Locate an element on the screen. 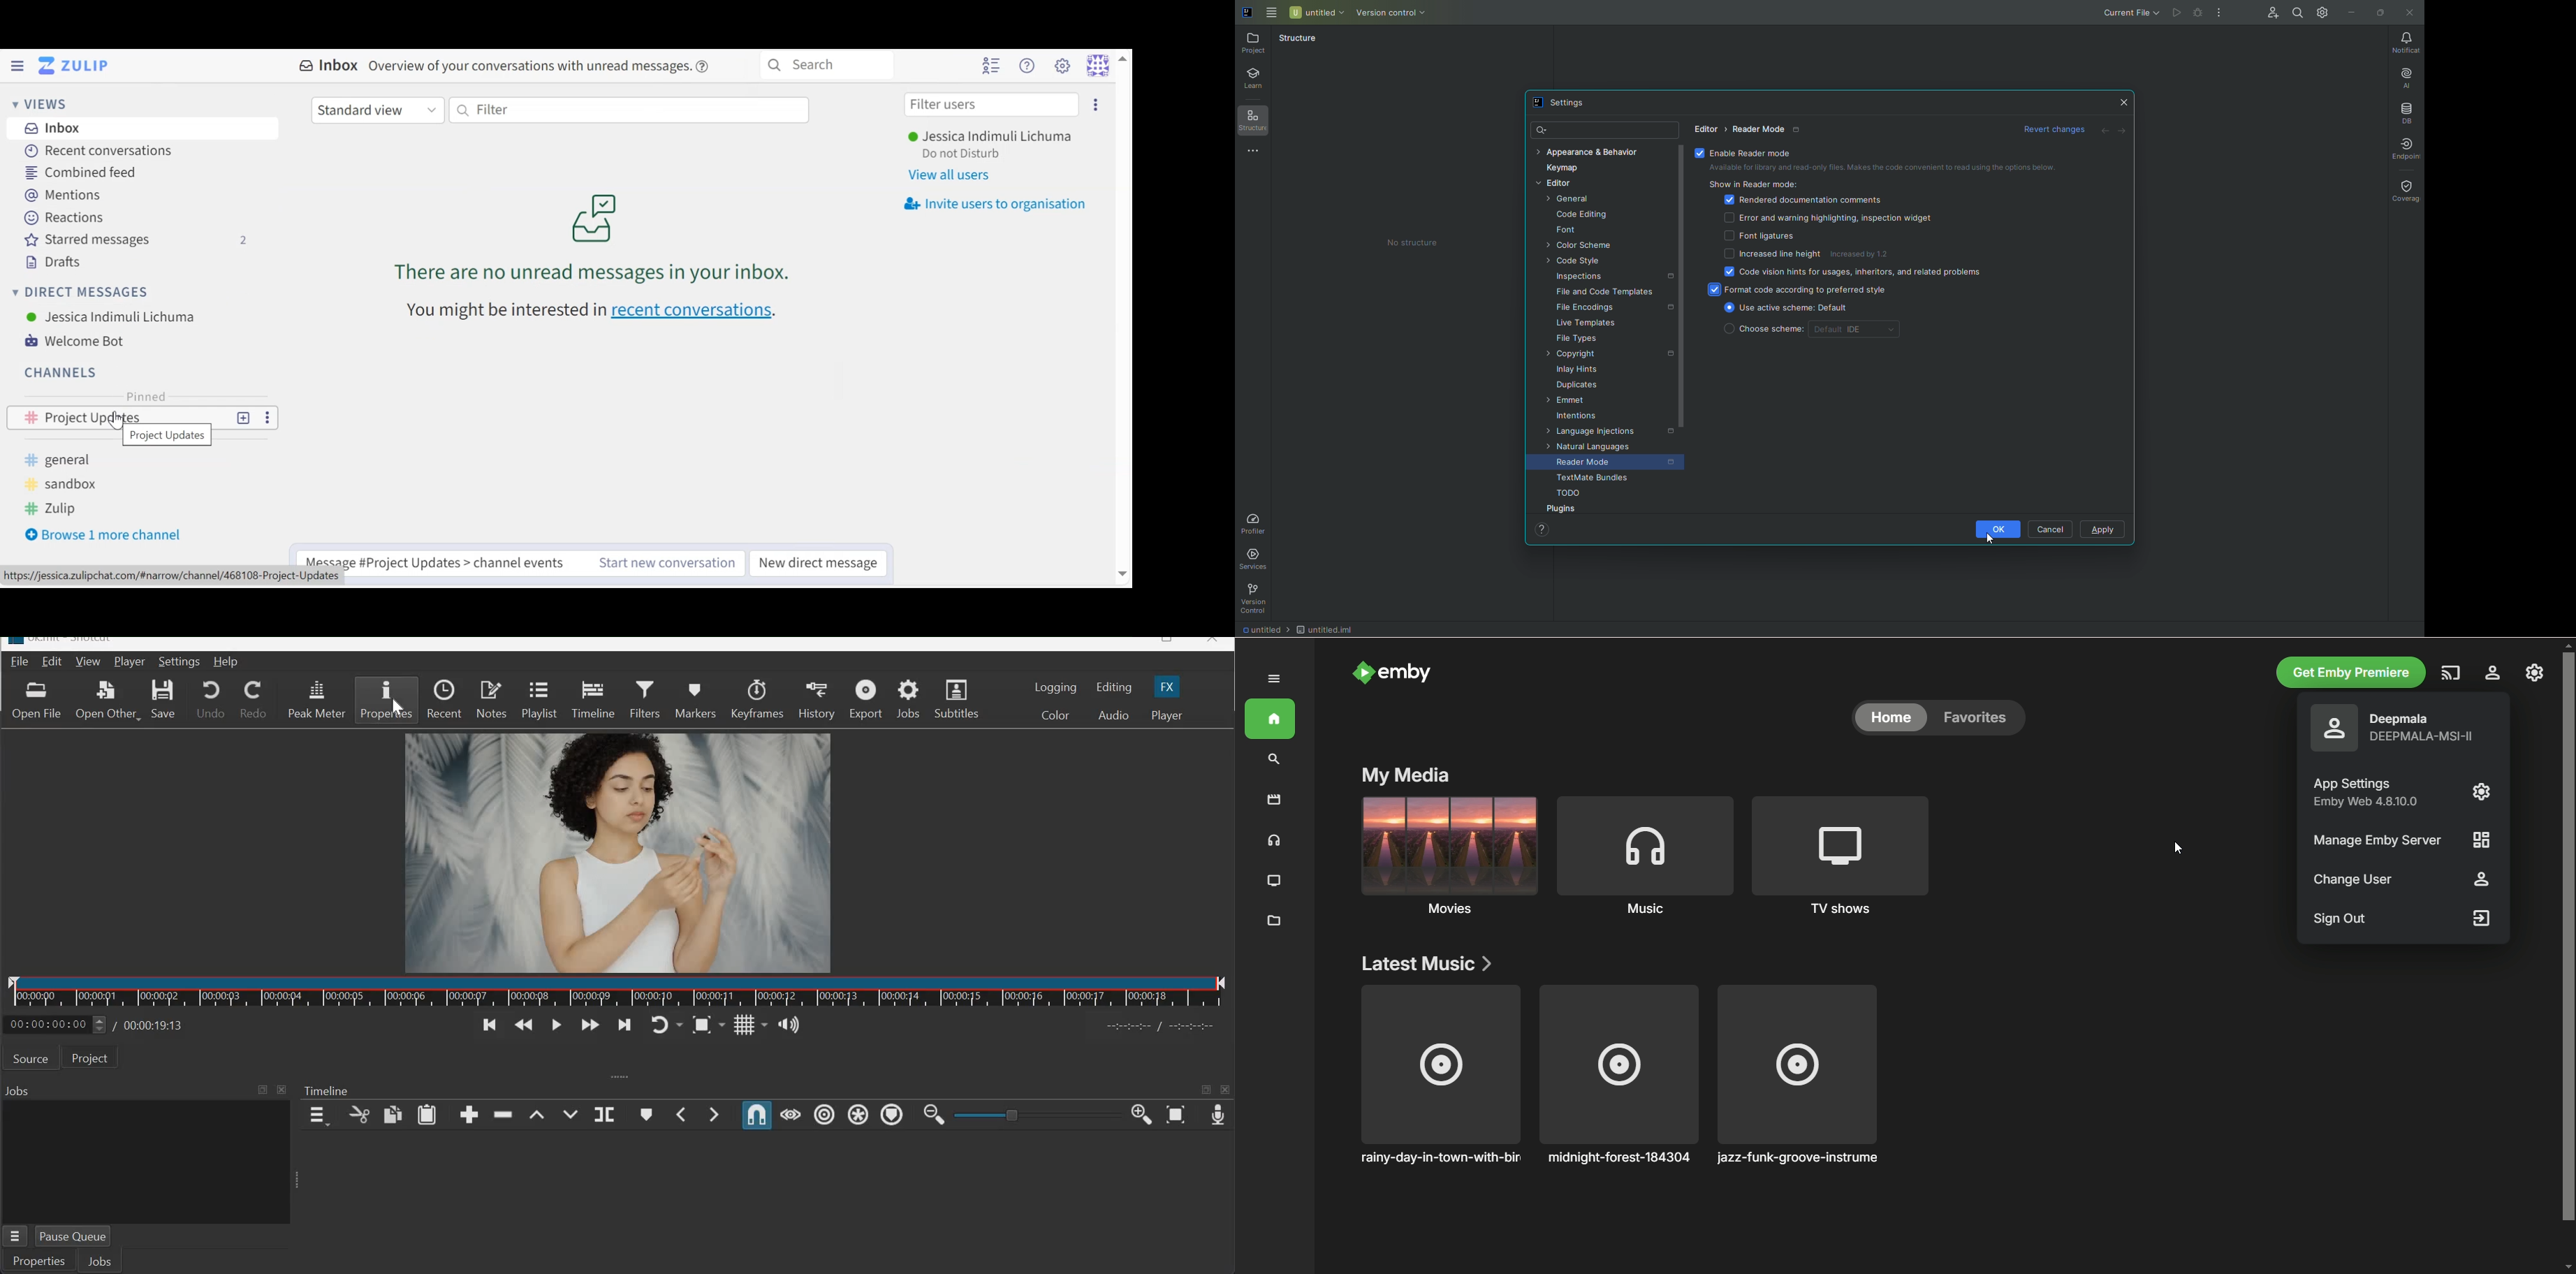 This screenshot has height=1288, width=2576. Audio is located at coordinates (1114, 715).